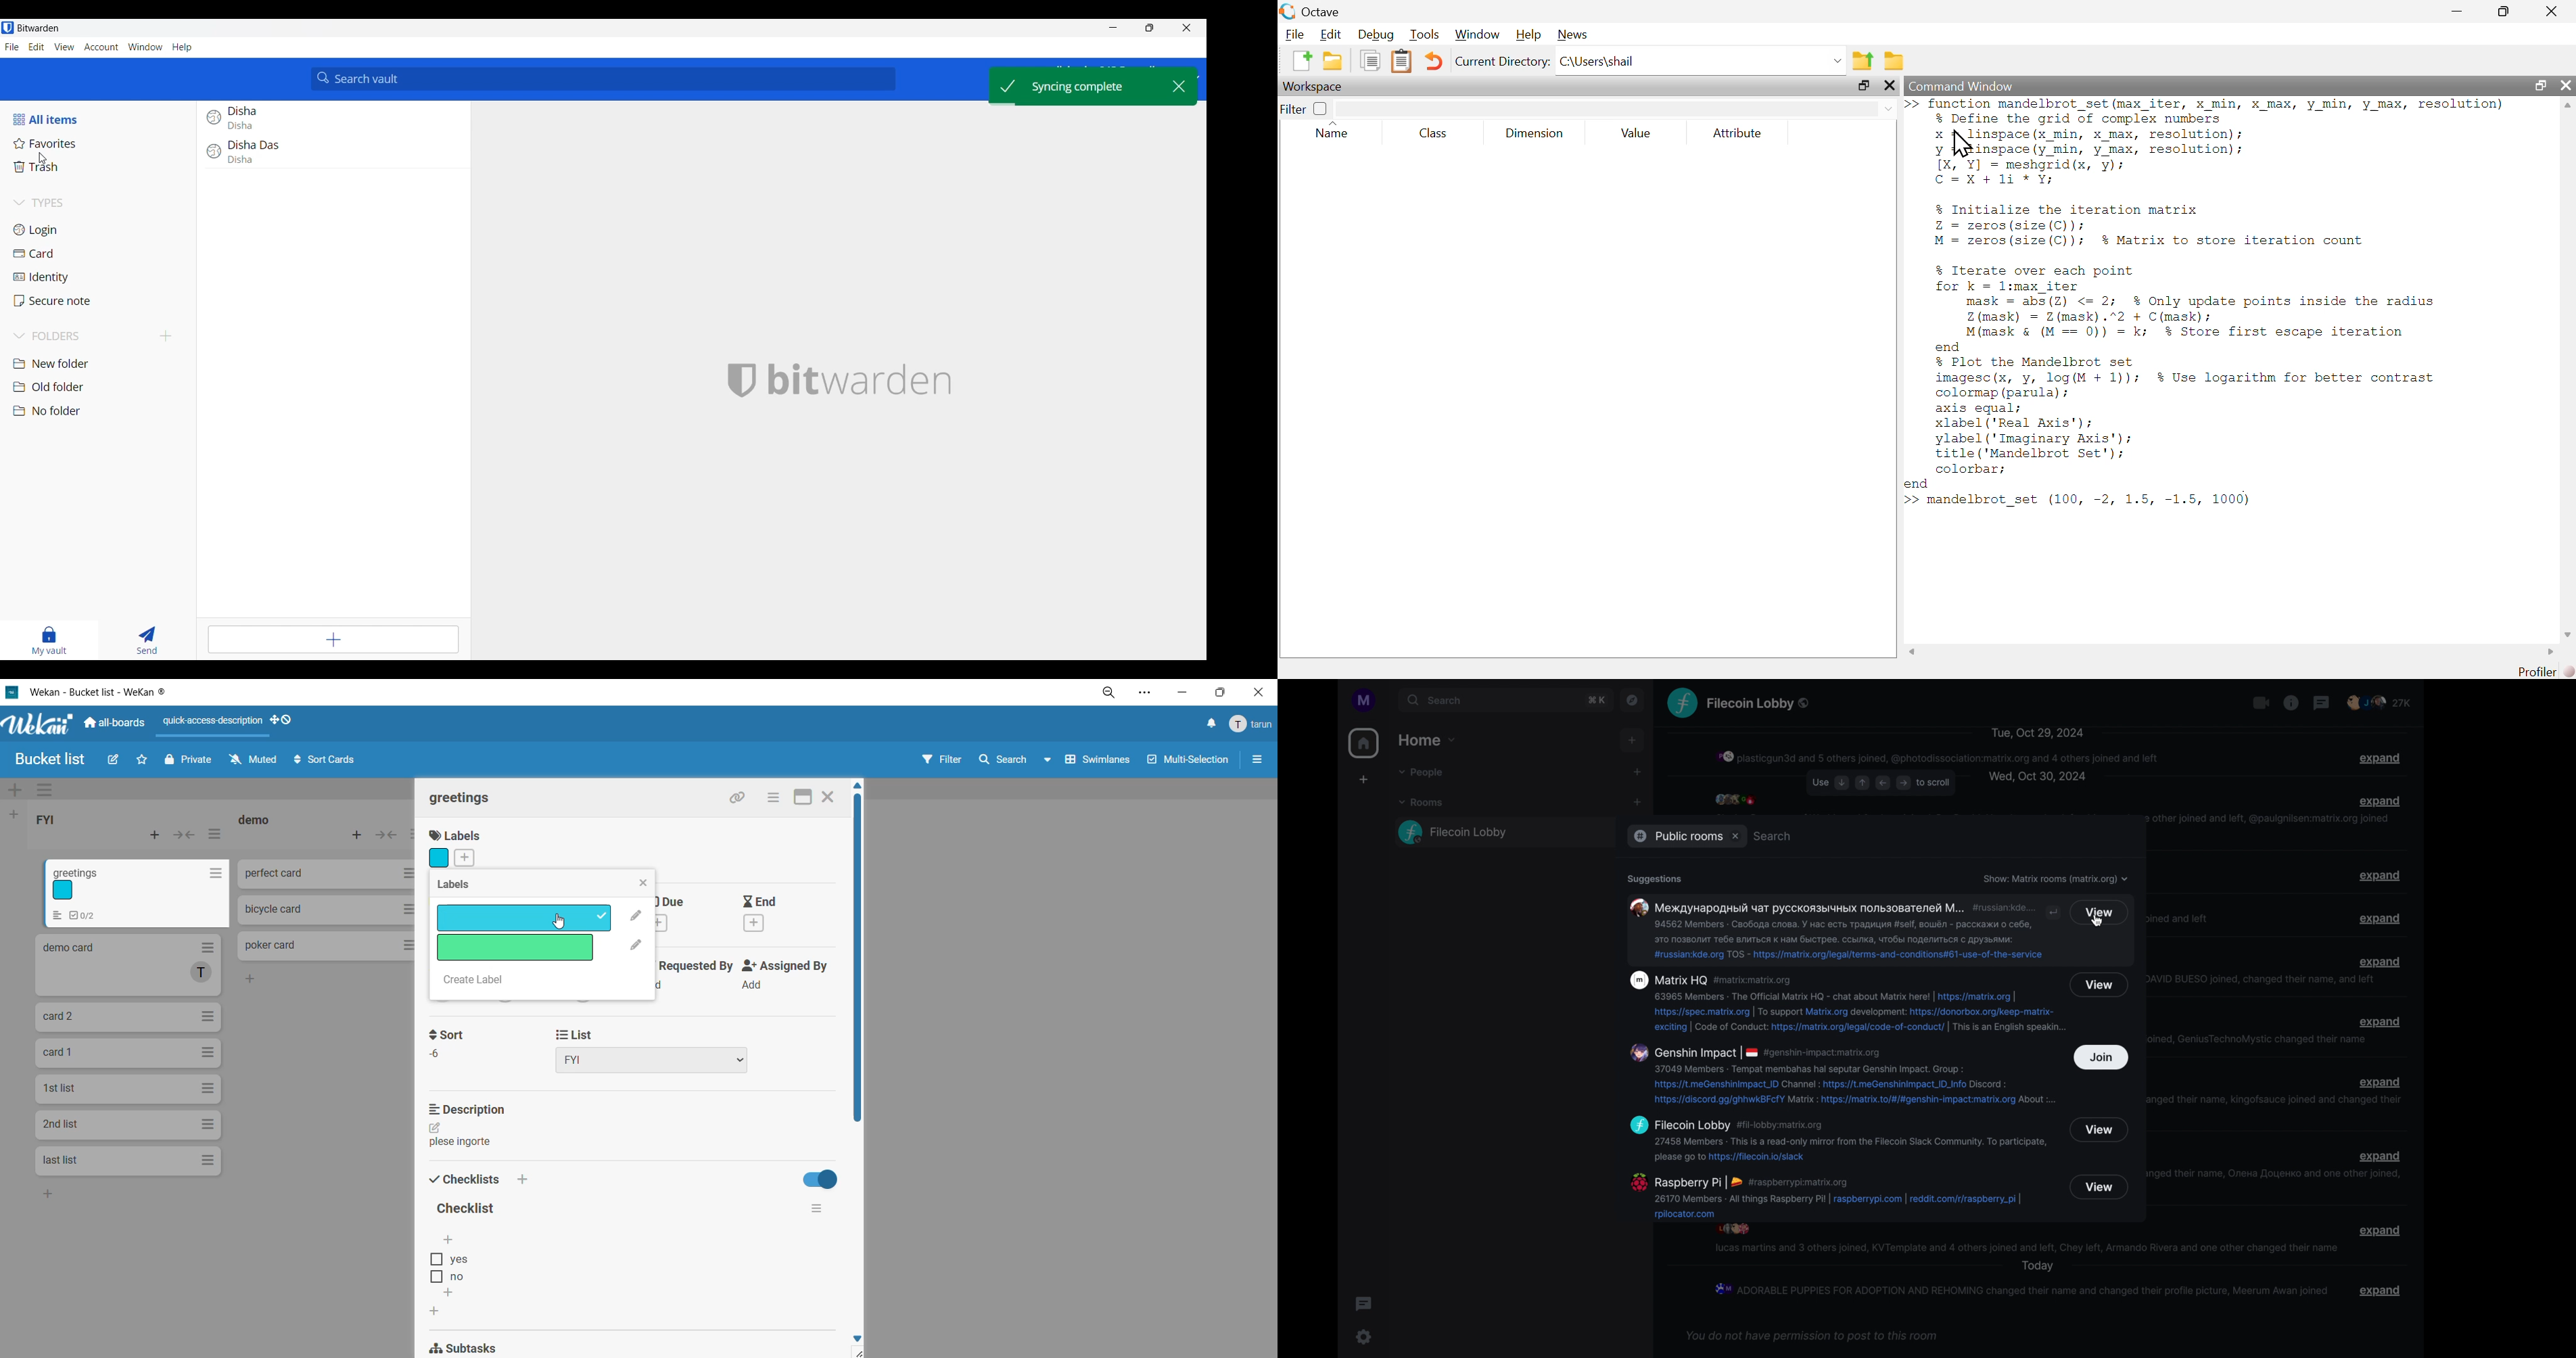  What do you see at coordinates (2262, 1039) in the screenshot?
I see `Salako Dolapo left, omarabdullahmuhammed and 3 others joined and left, faahos and 4 others joined, GeniusTechnoMystic changed their name` at bounding box center [2262, 1039].